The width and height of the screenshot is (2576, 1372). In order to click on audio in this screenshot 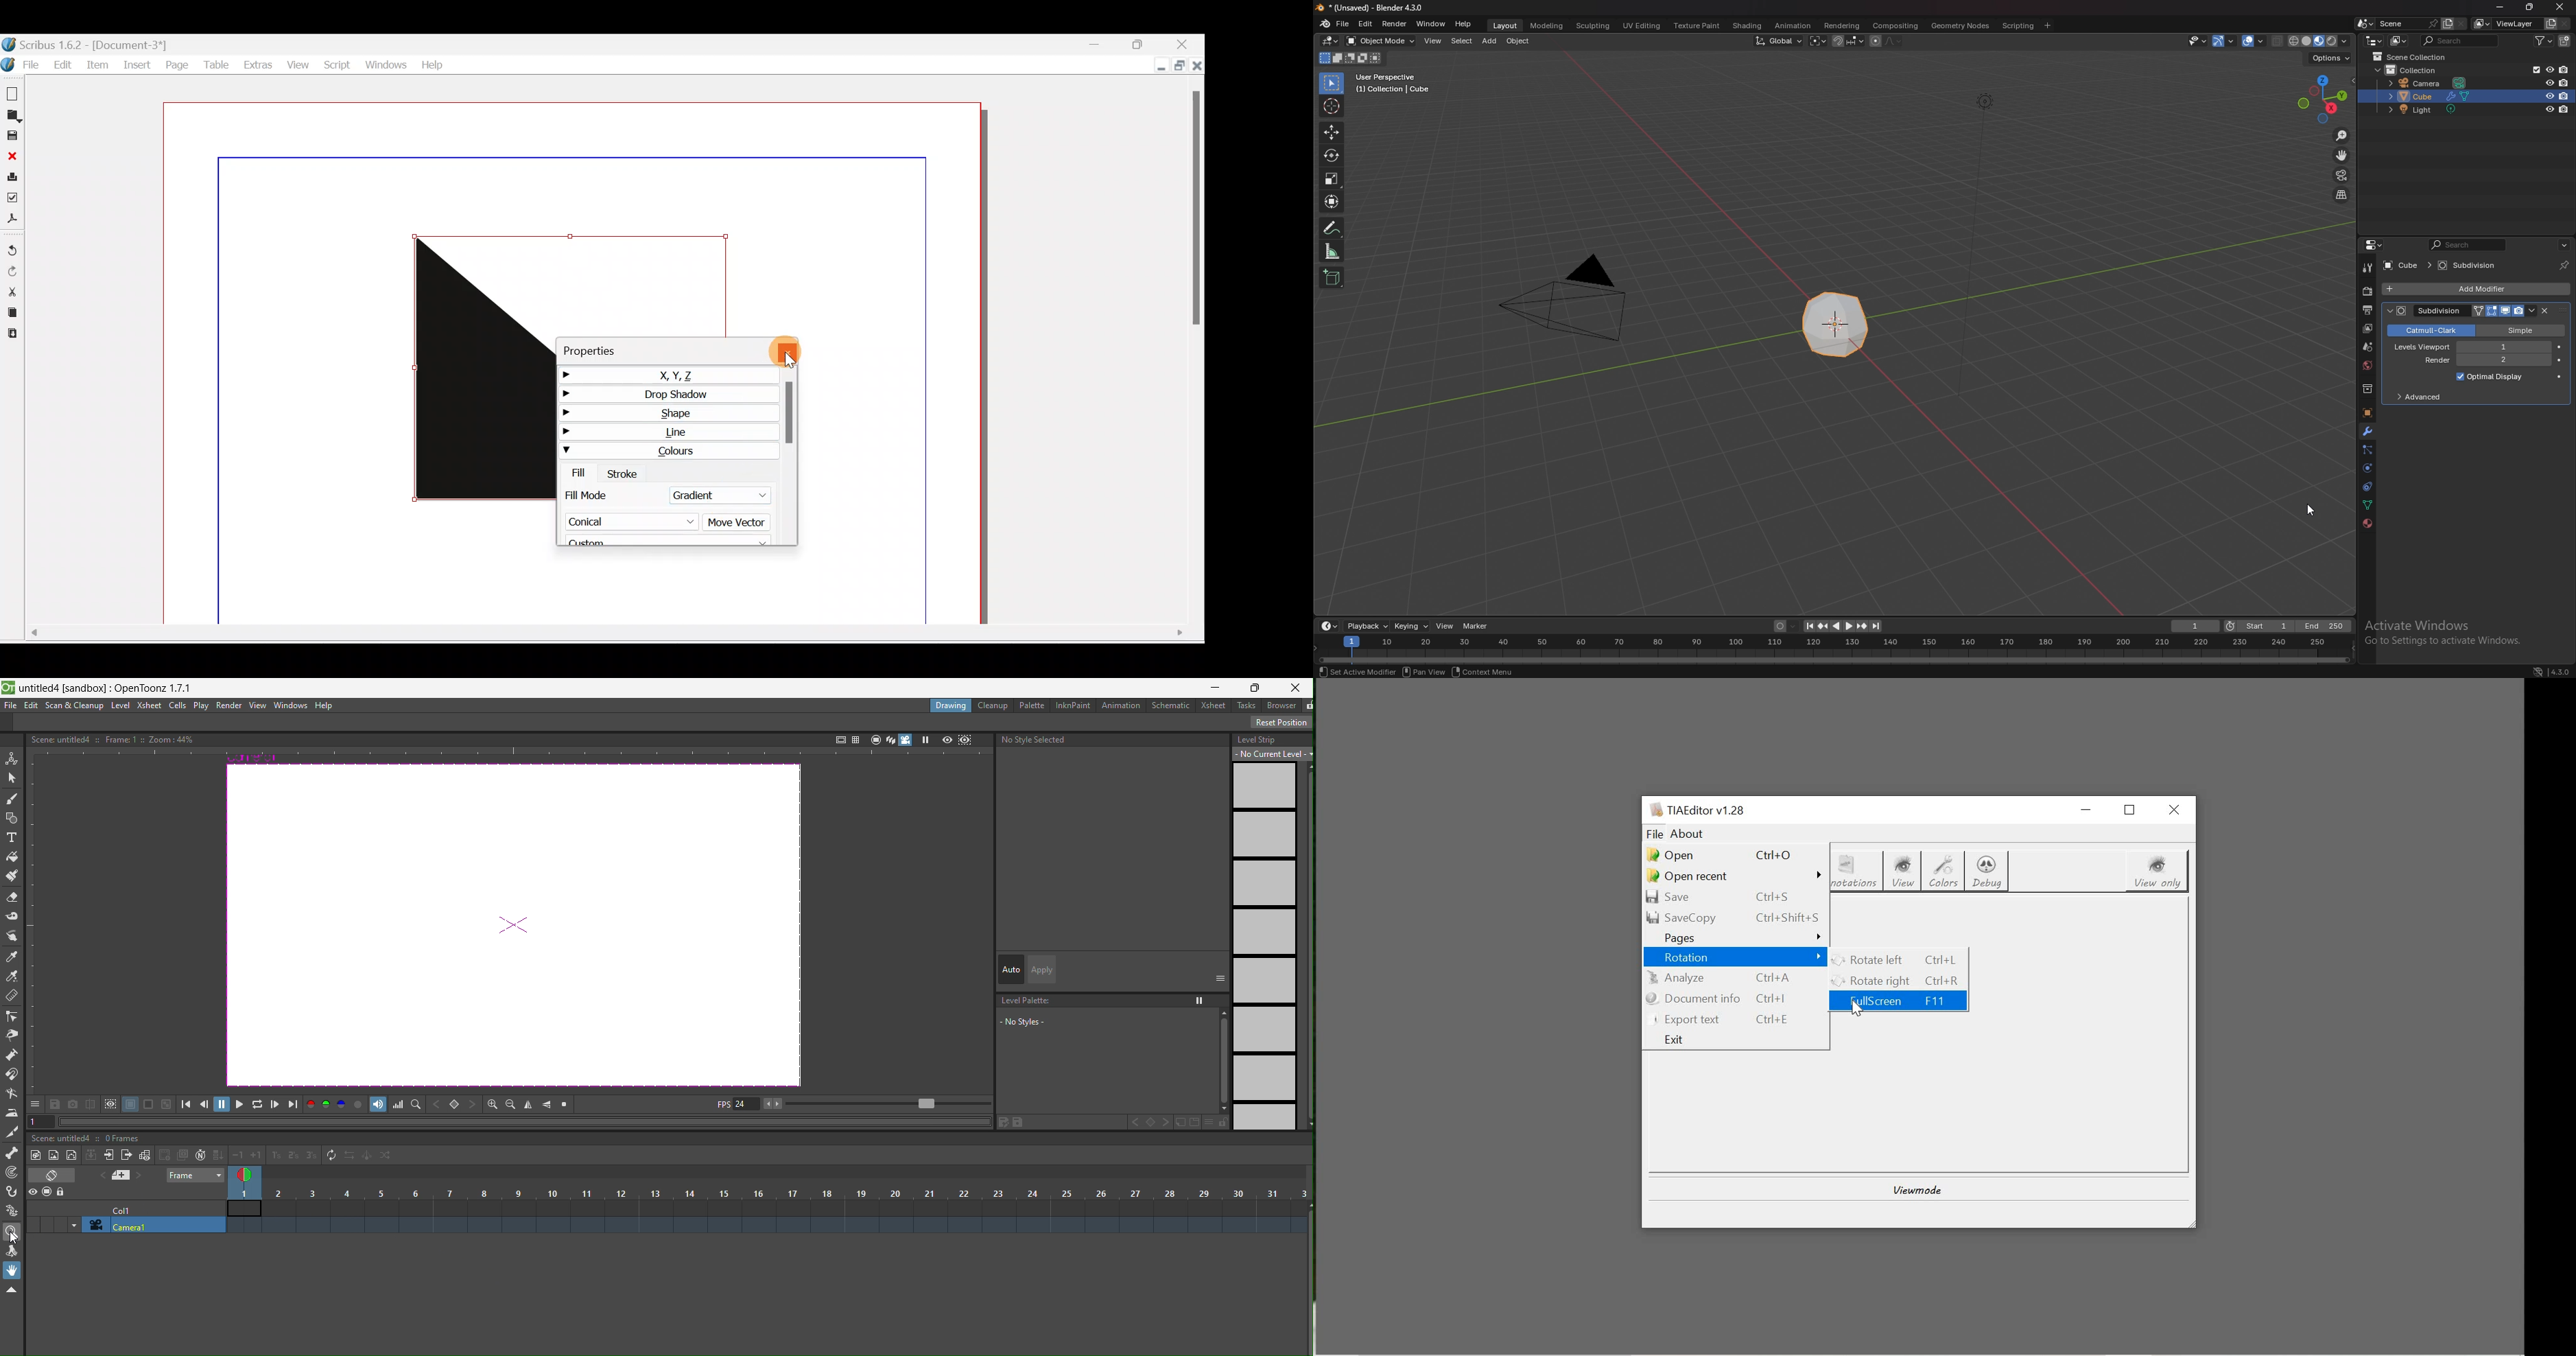, I will do `click(378, 1105)`.